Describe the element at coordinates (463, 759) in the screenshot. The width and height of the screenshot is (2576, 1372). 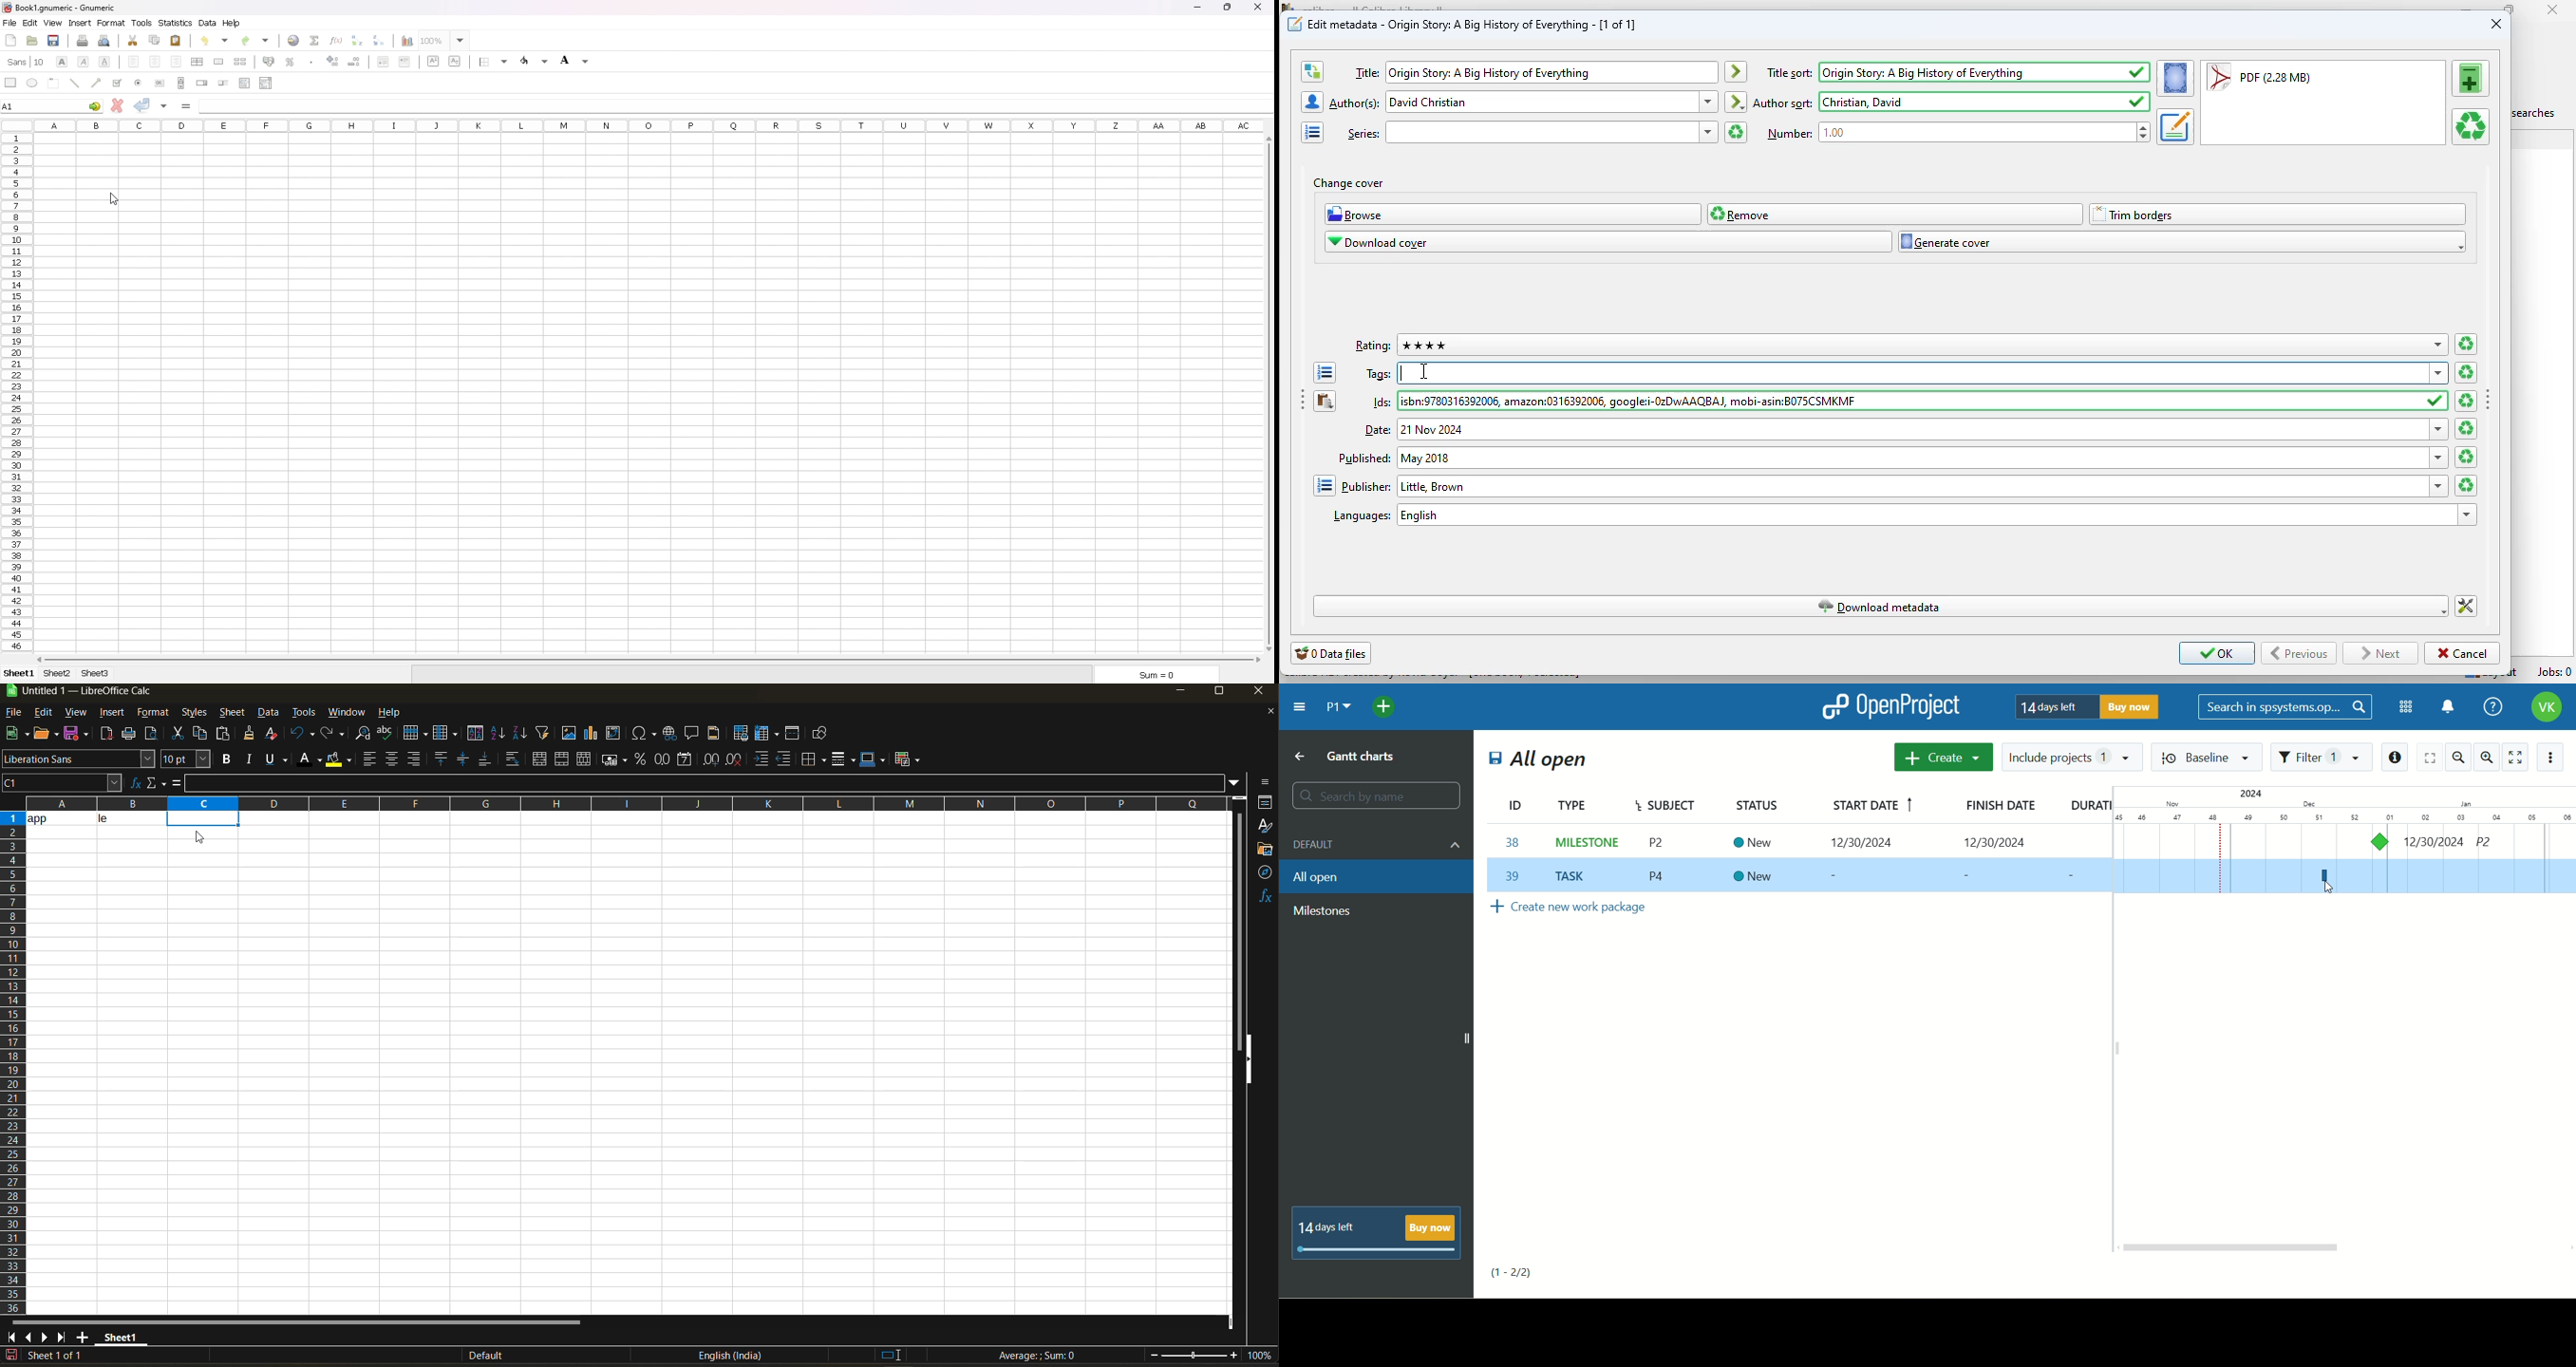
I see `center vertically` at that location.